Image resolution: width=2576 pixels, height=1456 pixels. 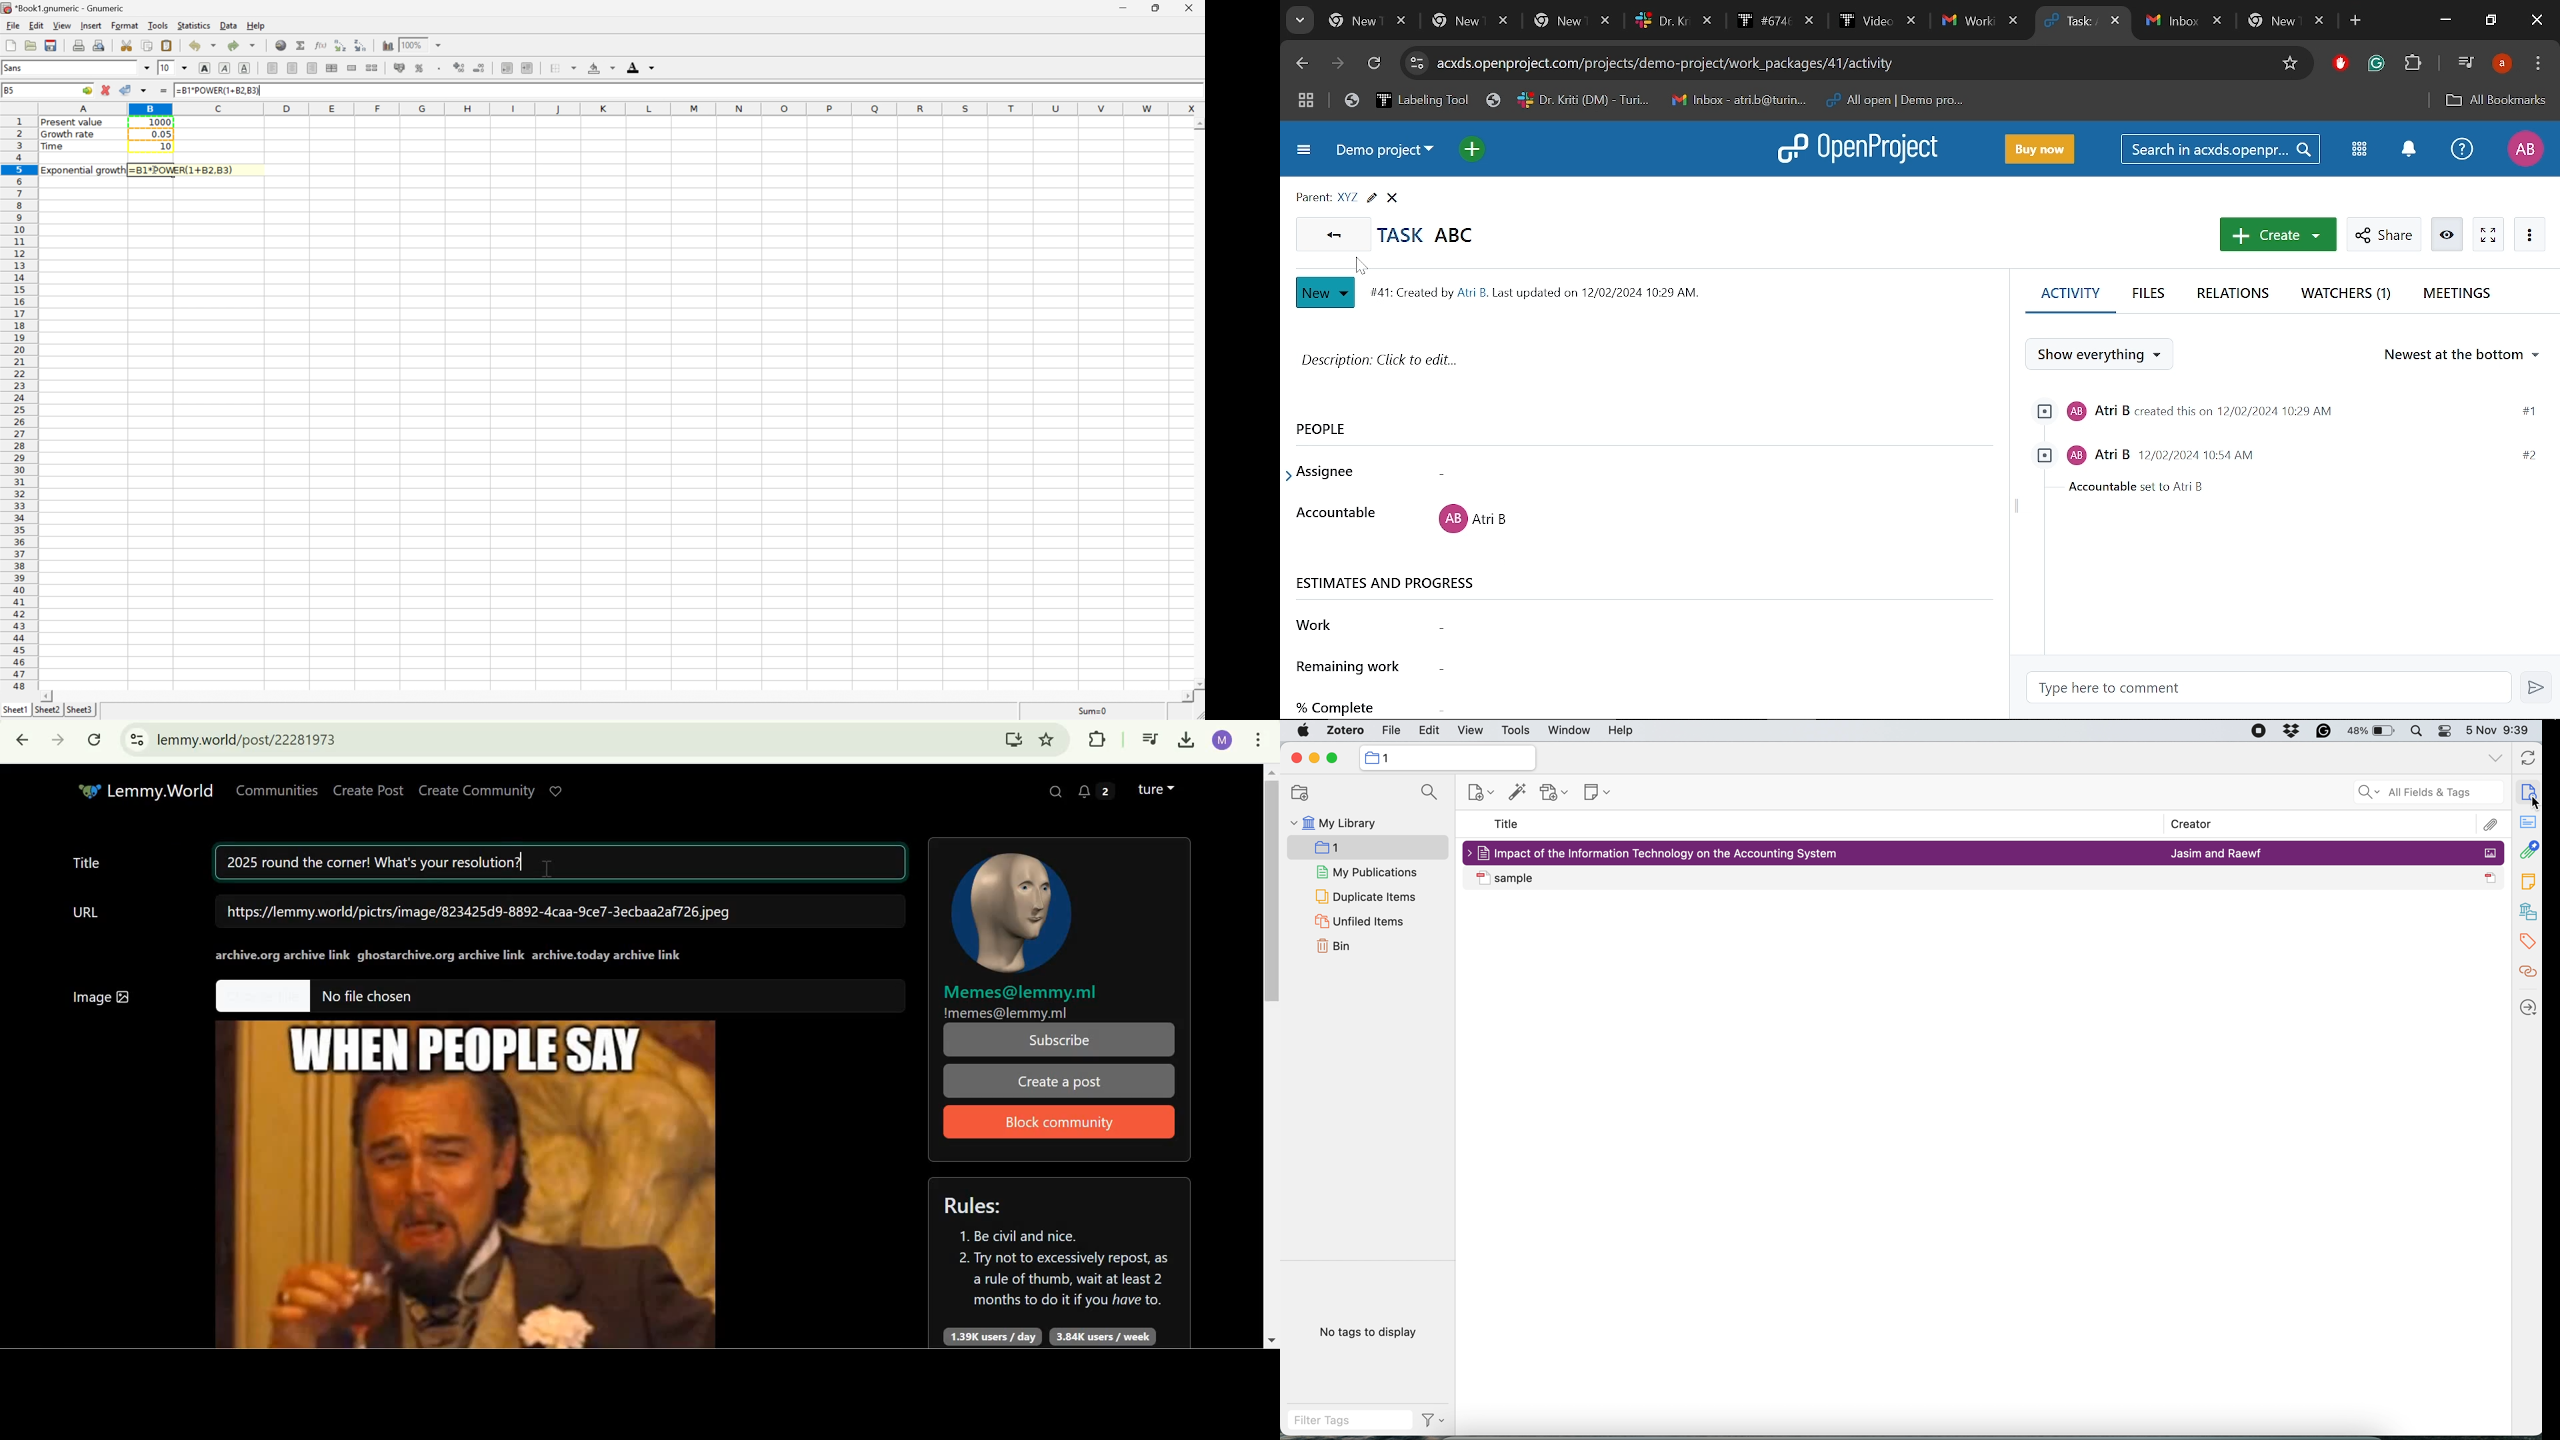 What do you see at coordinates (2412, 64) in the screenshot?
I see `Extensions` at bounding box center [2412, 64].